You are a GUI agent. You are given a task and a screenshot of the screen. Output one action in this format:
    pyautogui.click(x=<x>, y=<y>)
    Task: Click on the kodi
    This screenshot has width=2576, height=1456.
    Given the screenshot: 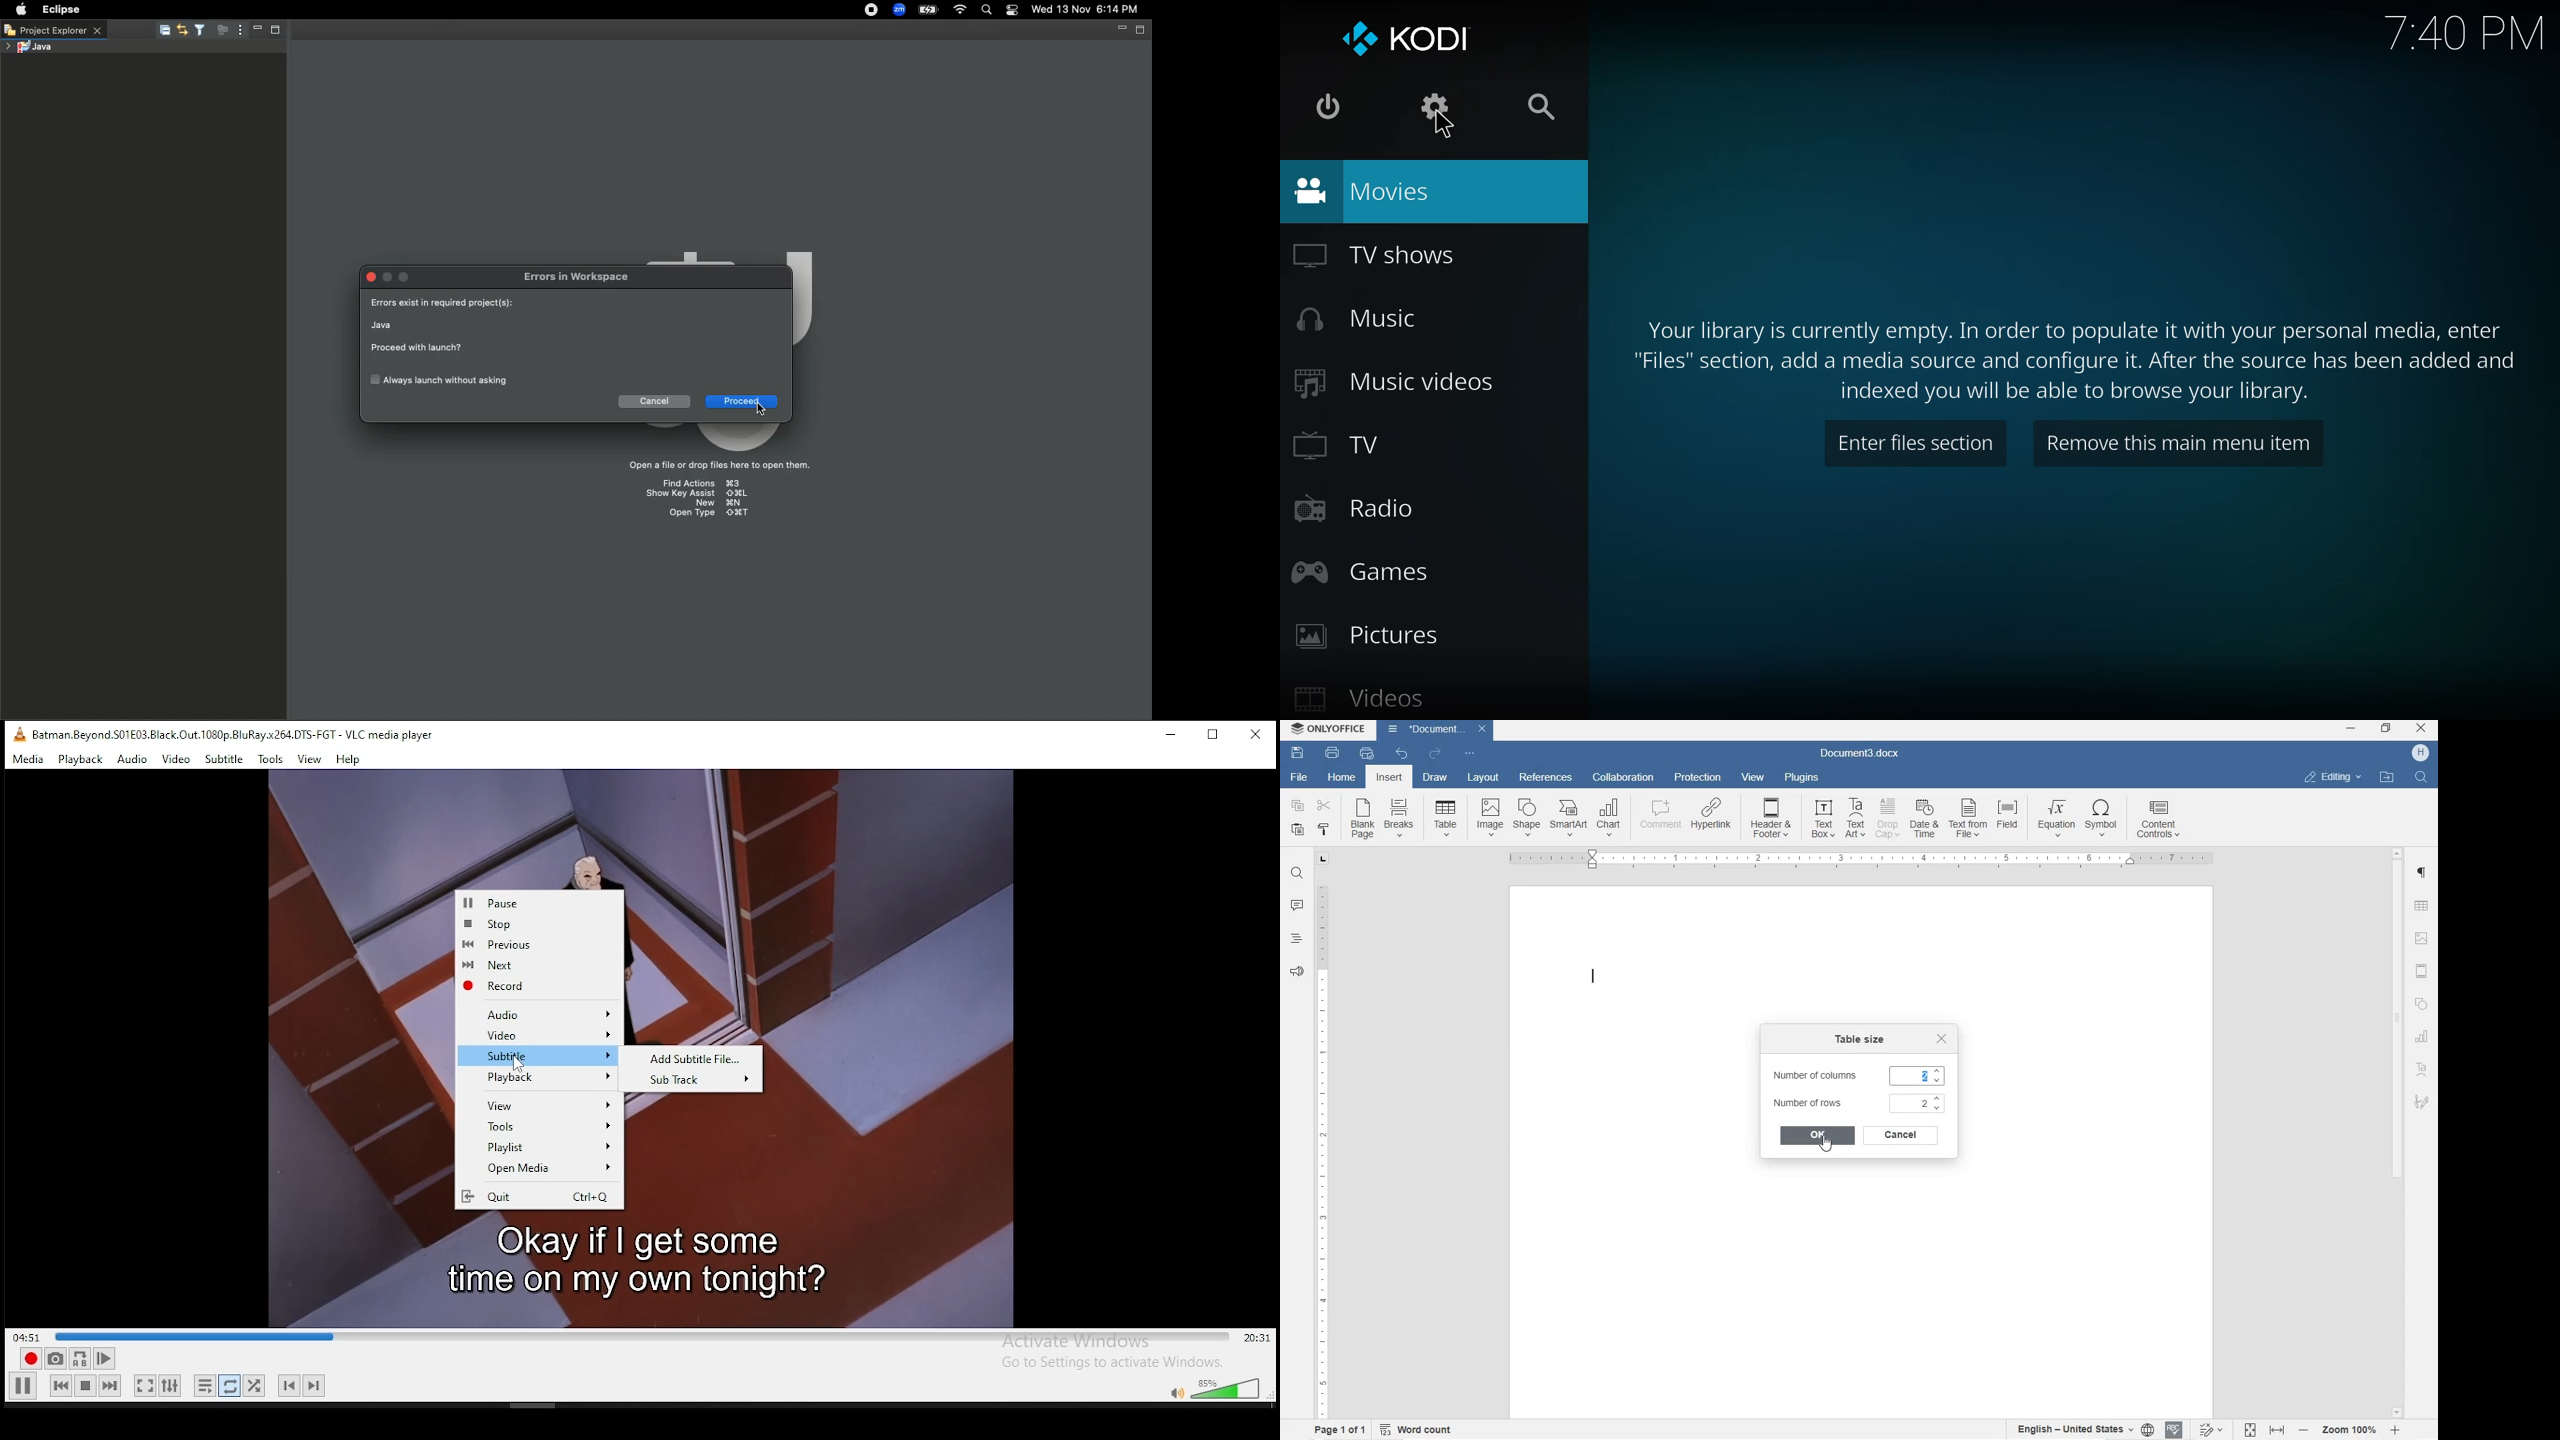 What is the action you would take?
    pyautogui.click(x=1402, y=35)
    